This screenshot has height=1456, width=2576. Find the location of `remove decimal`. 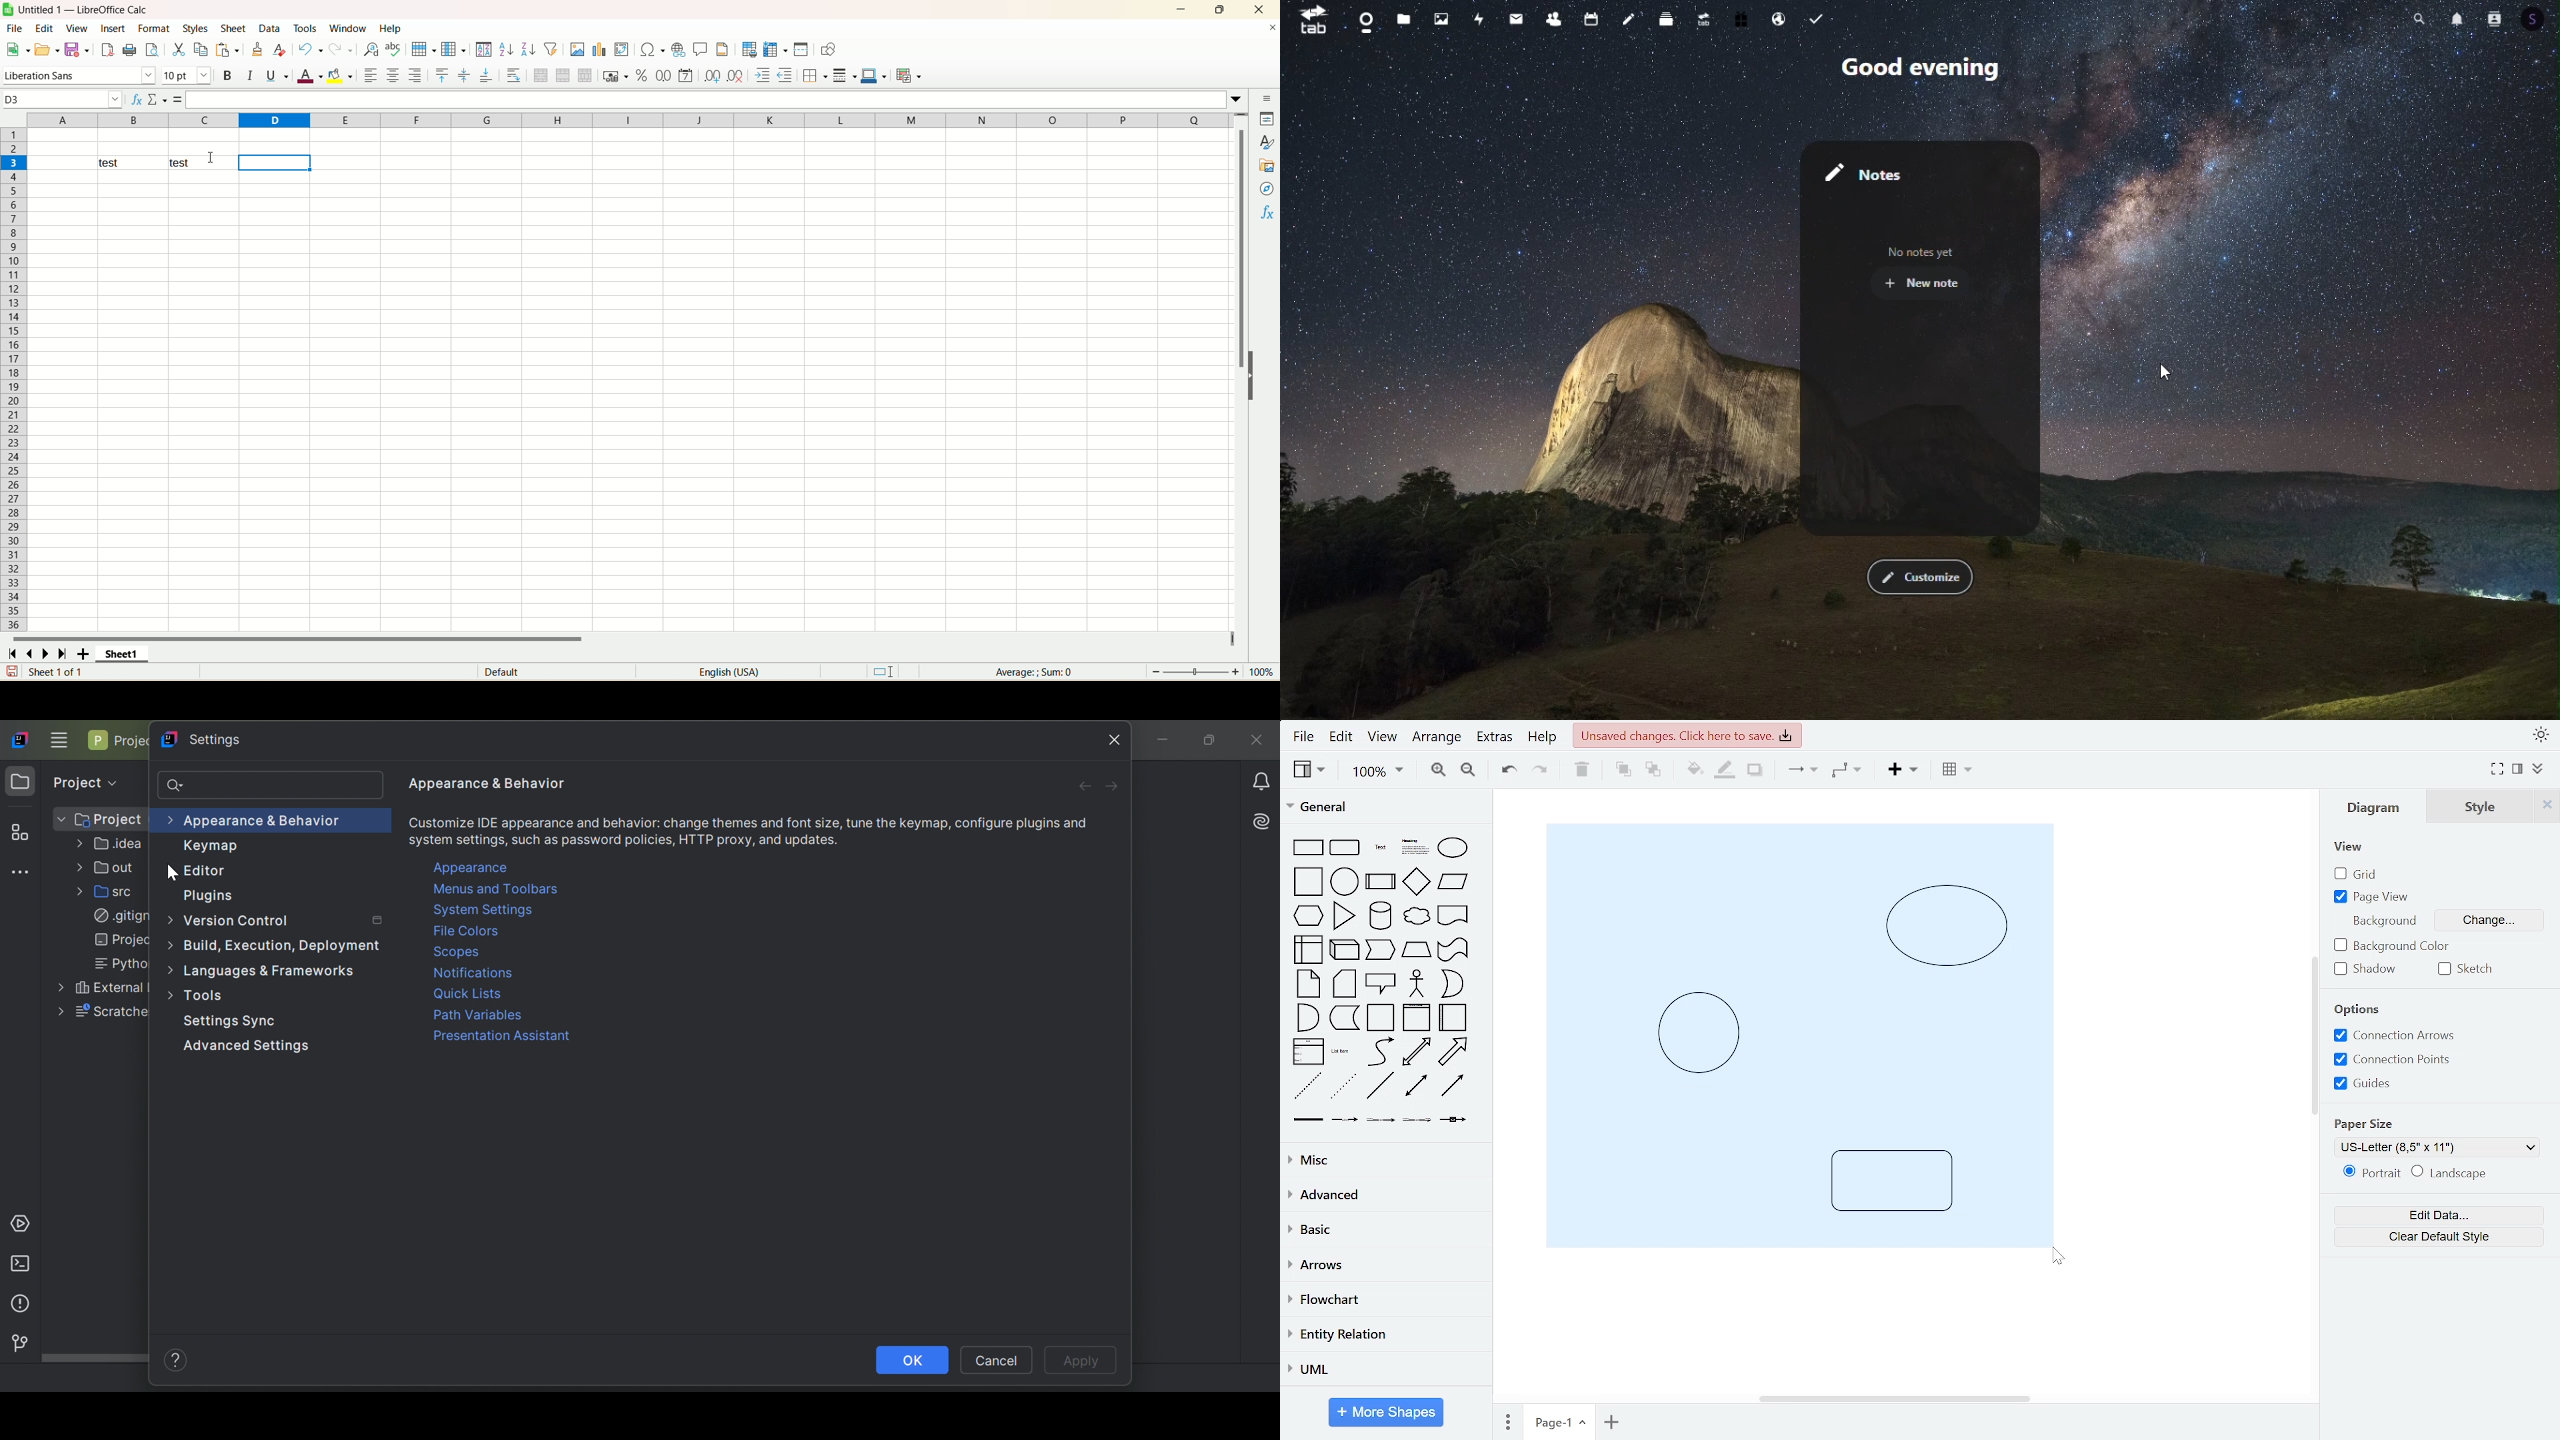

remove decimal is located at coordinates (736, 75).